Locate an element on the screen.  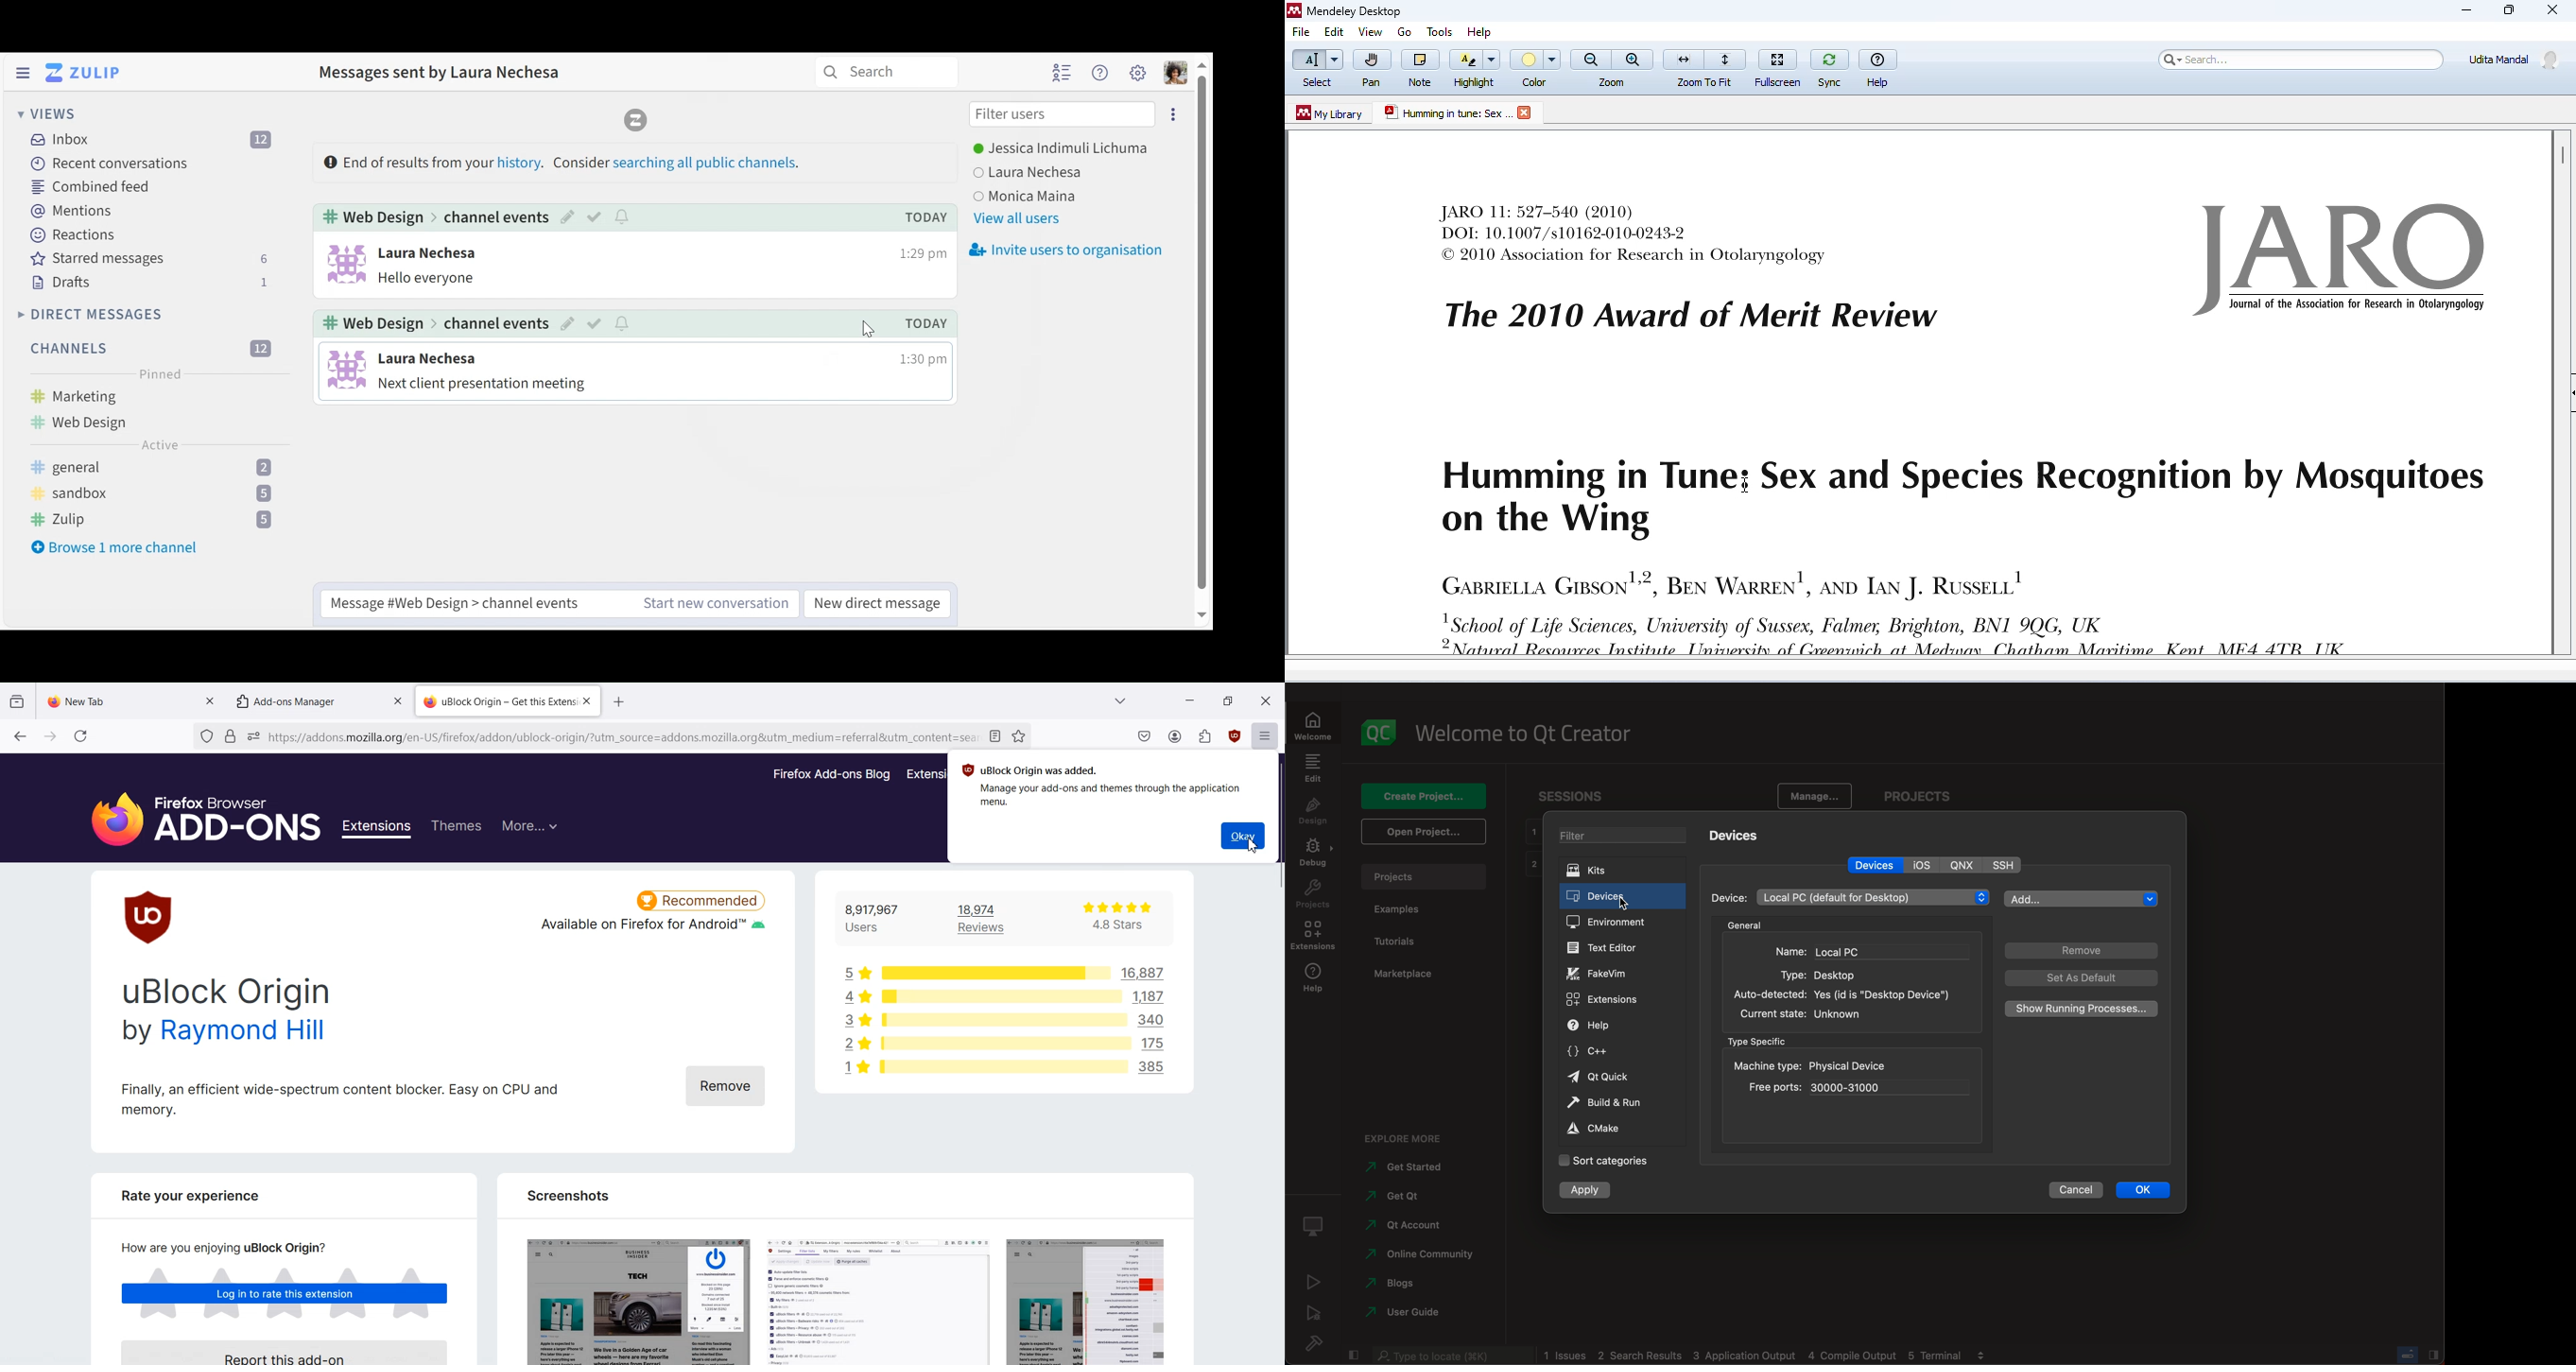
color is located at coordinates (1537, 68).